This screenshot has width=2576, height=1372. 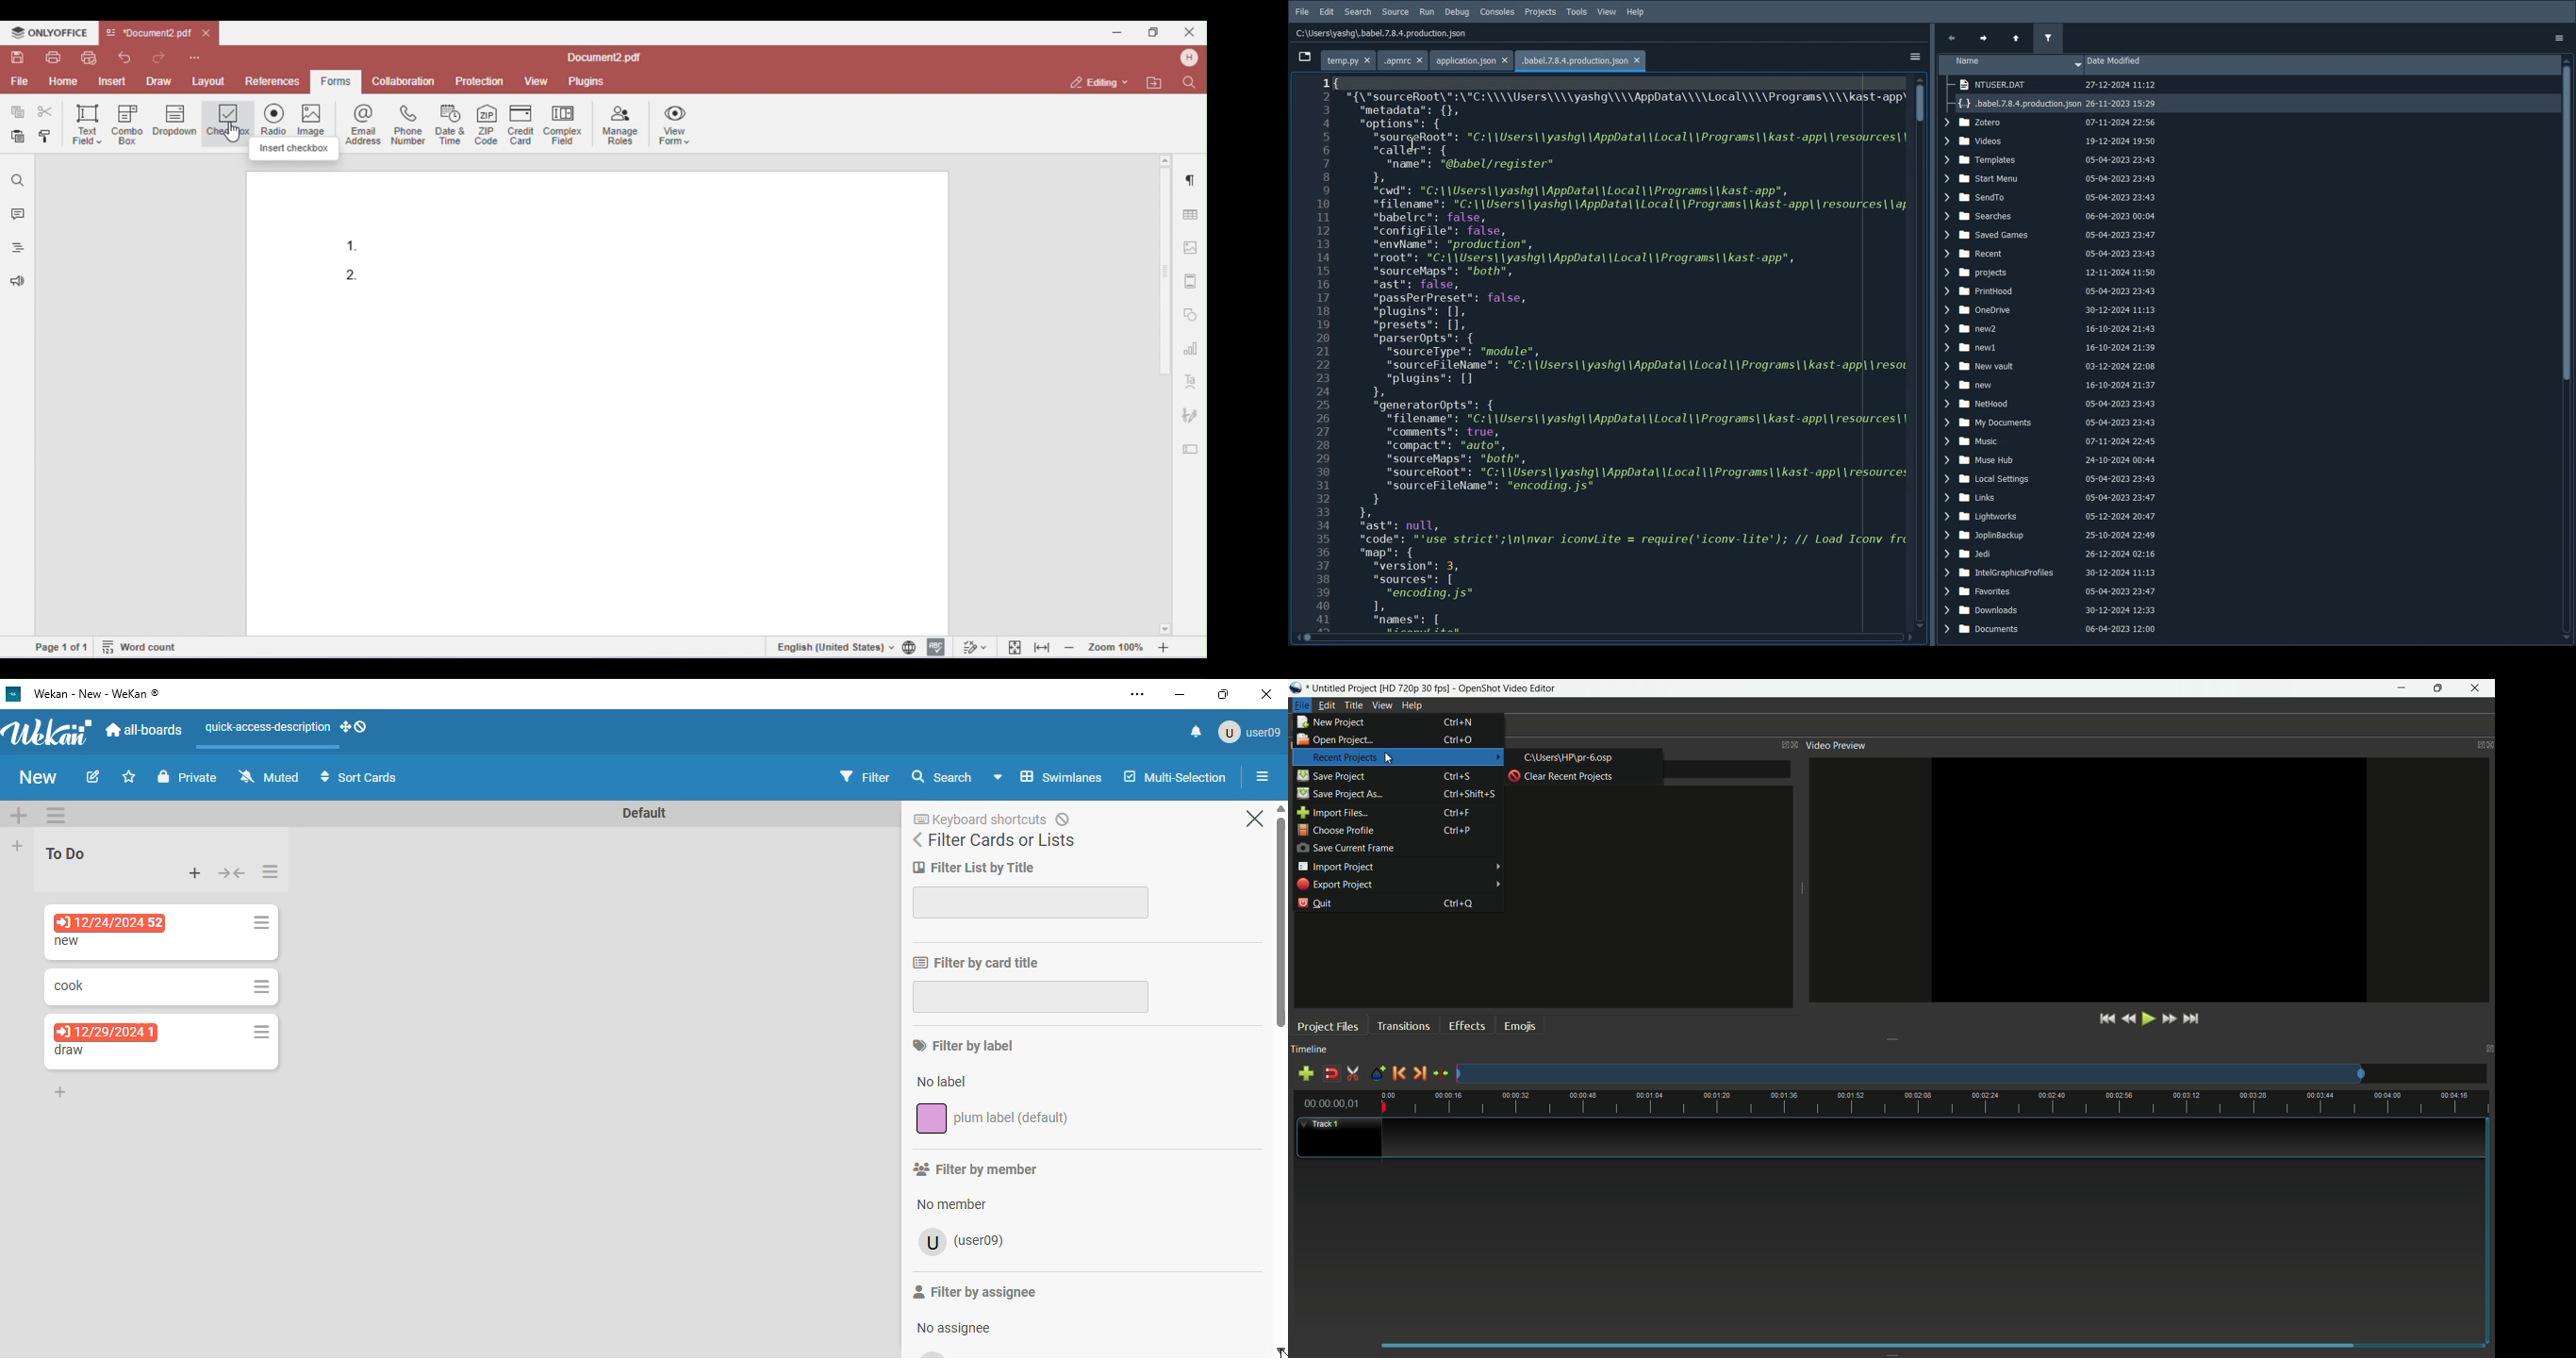 What do you see at coordinates (1297, 688) in the screenshot?
I see `app icon` at bounding box center [1297, 688].